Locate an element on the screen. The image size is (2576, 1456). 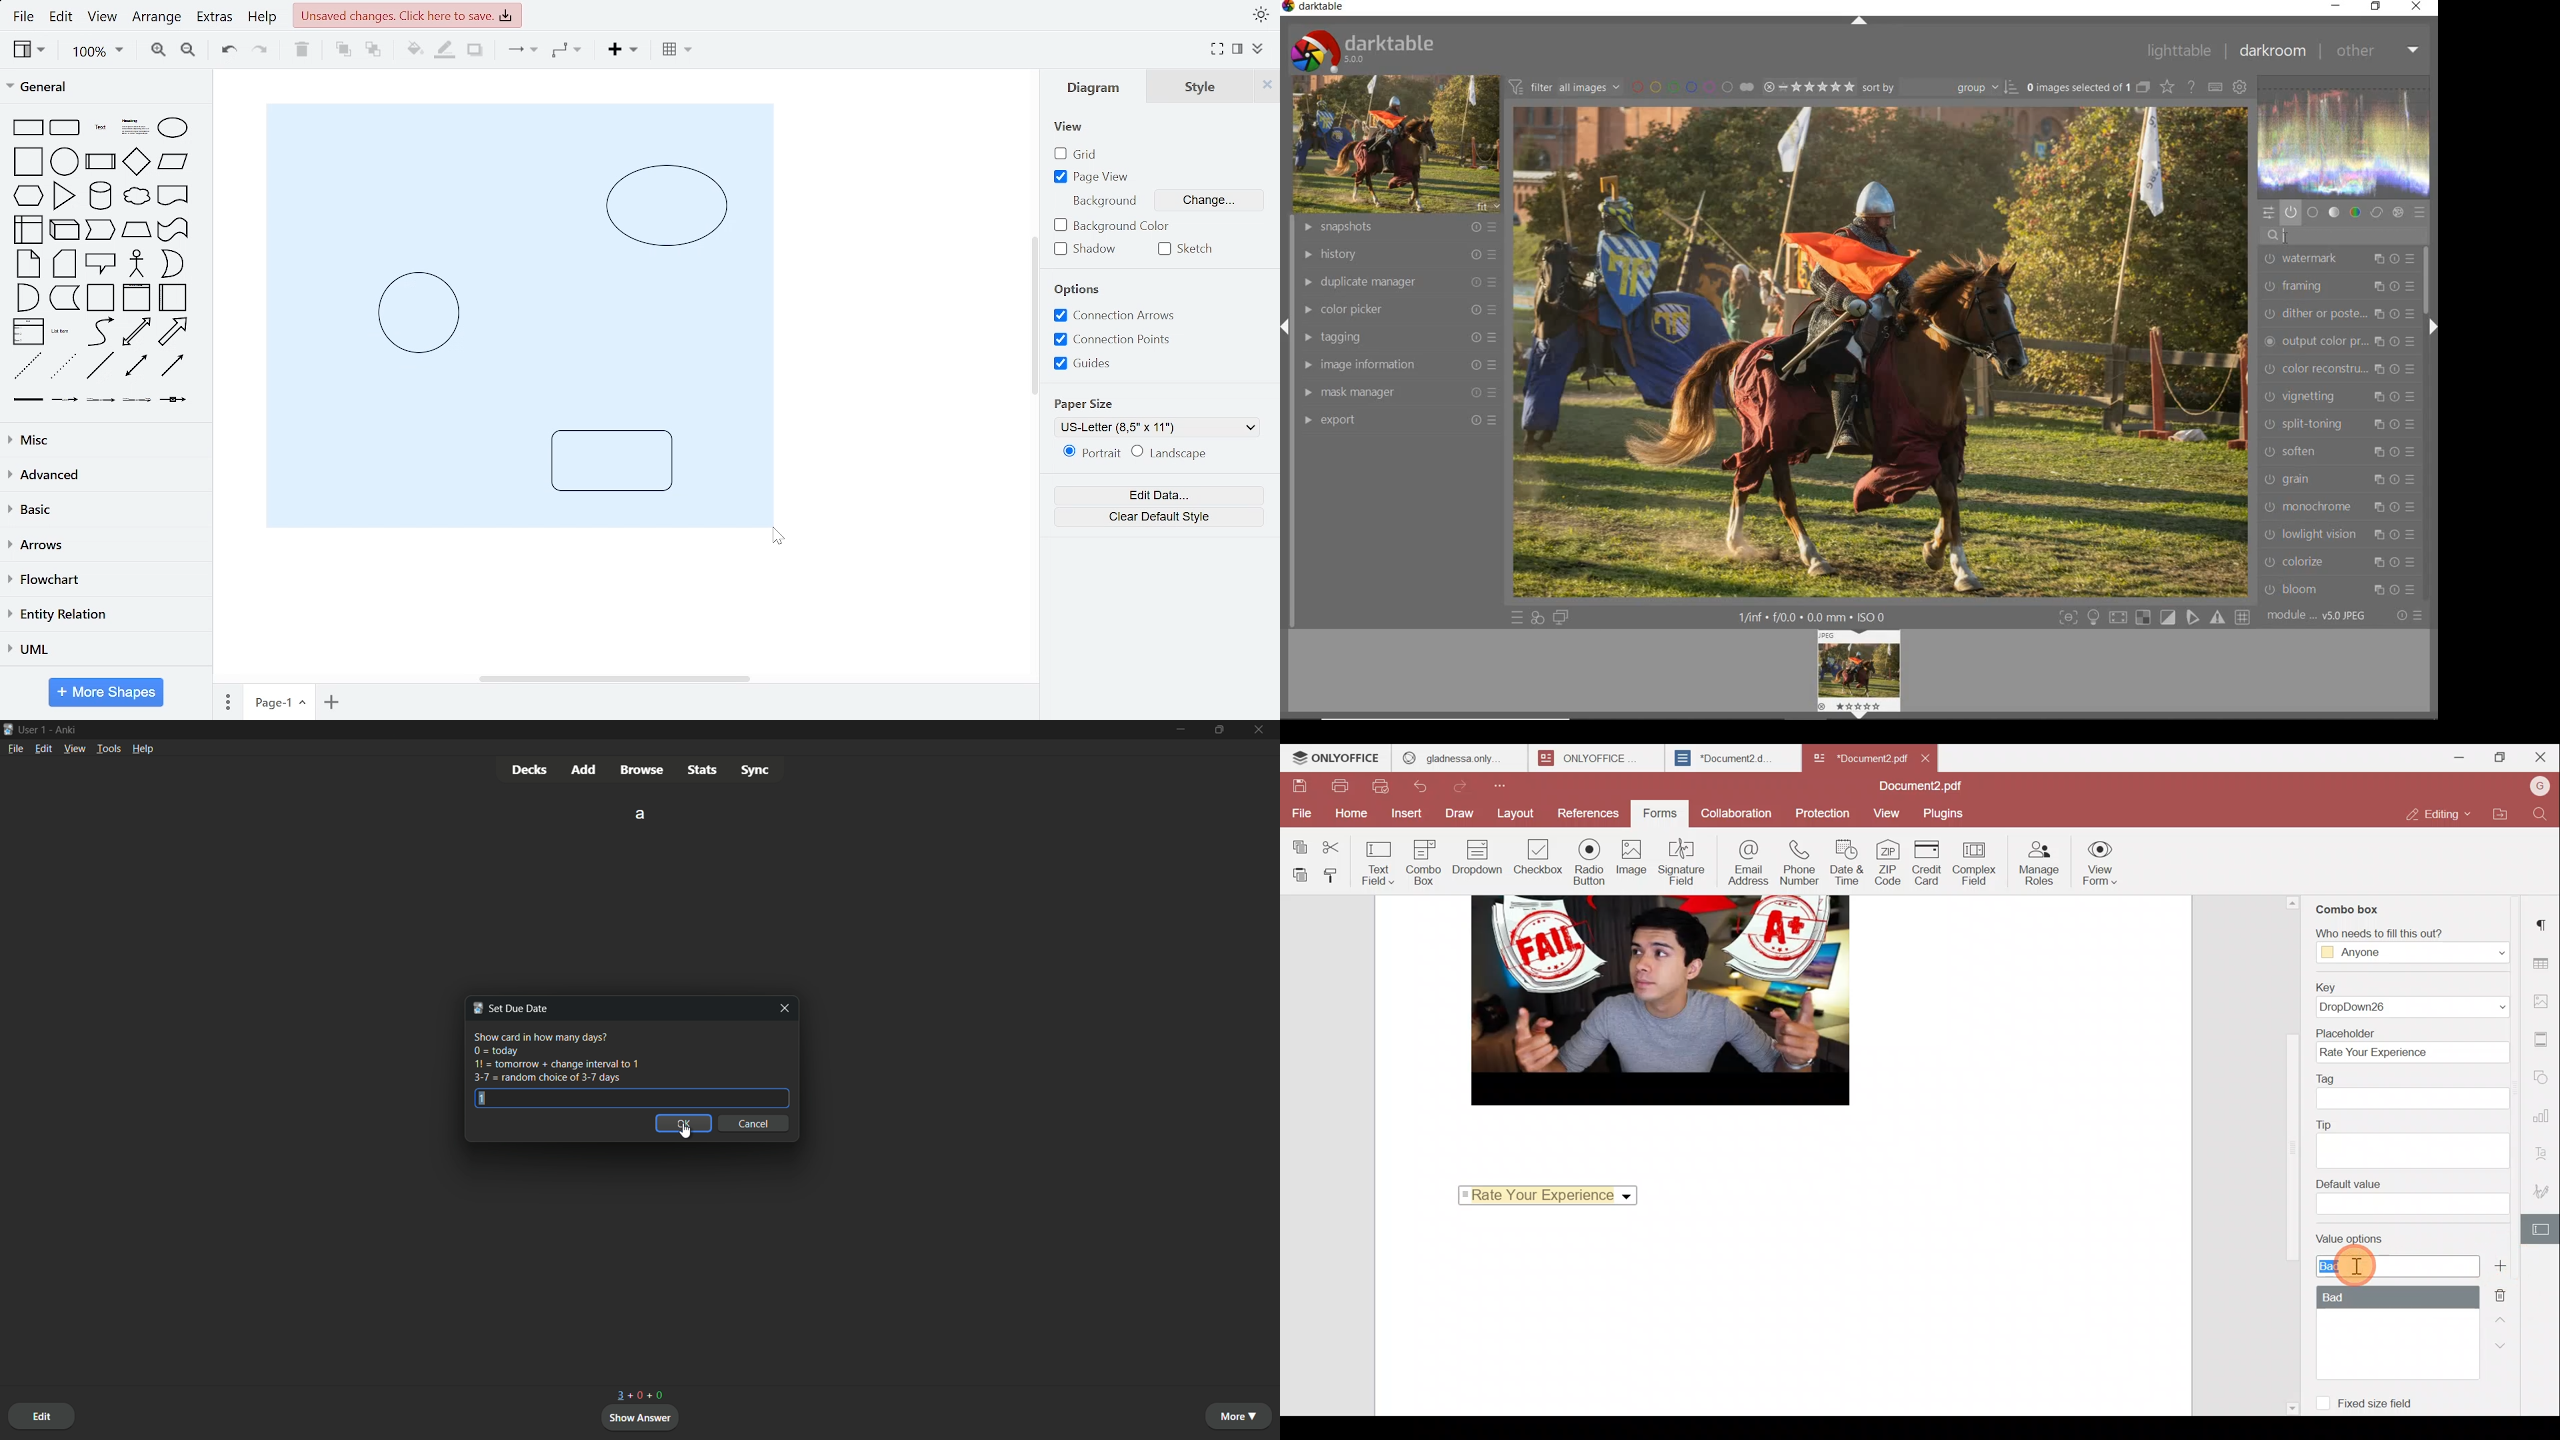
rectangle is located at coordinates (29, 127).